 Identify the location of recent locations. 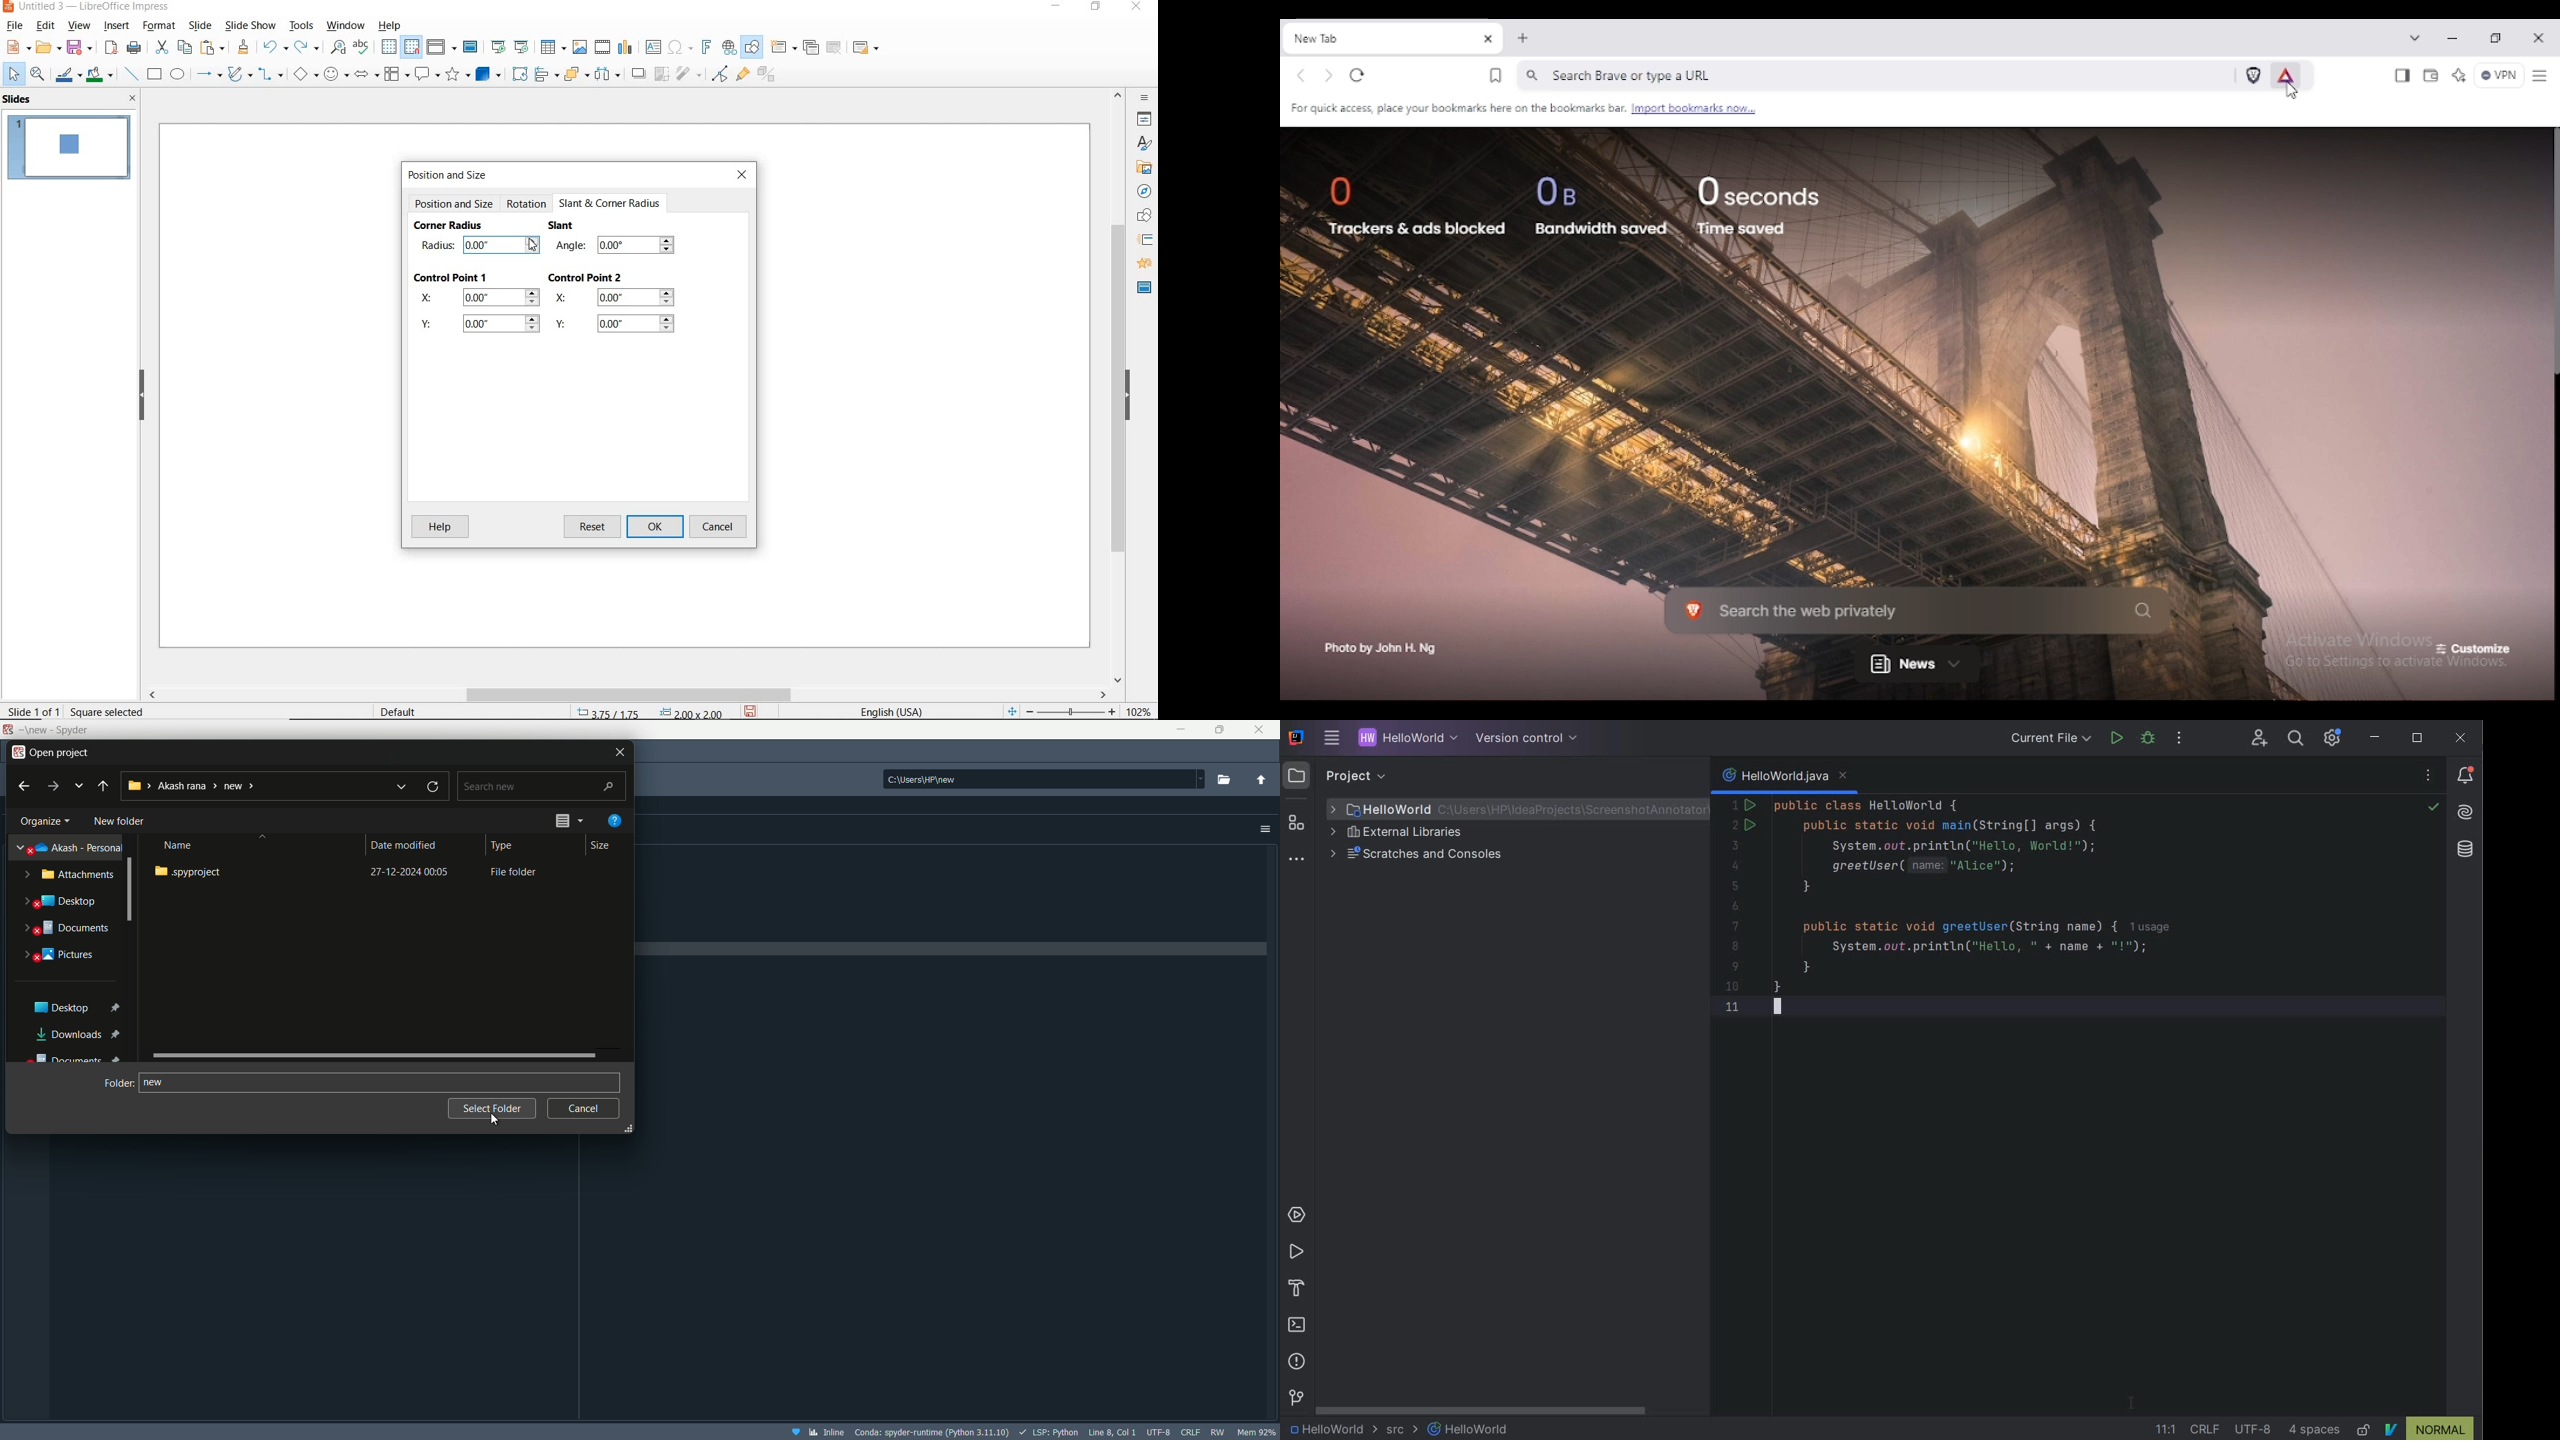
(400, 787).